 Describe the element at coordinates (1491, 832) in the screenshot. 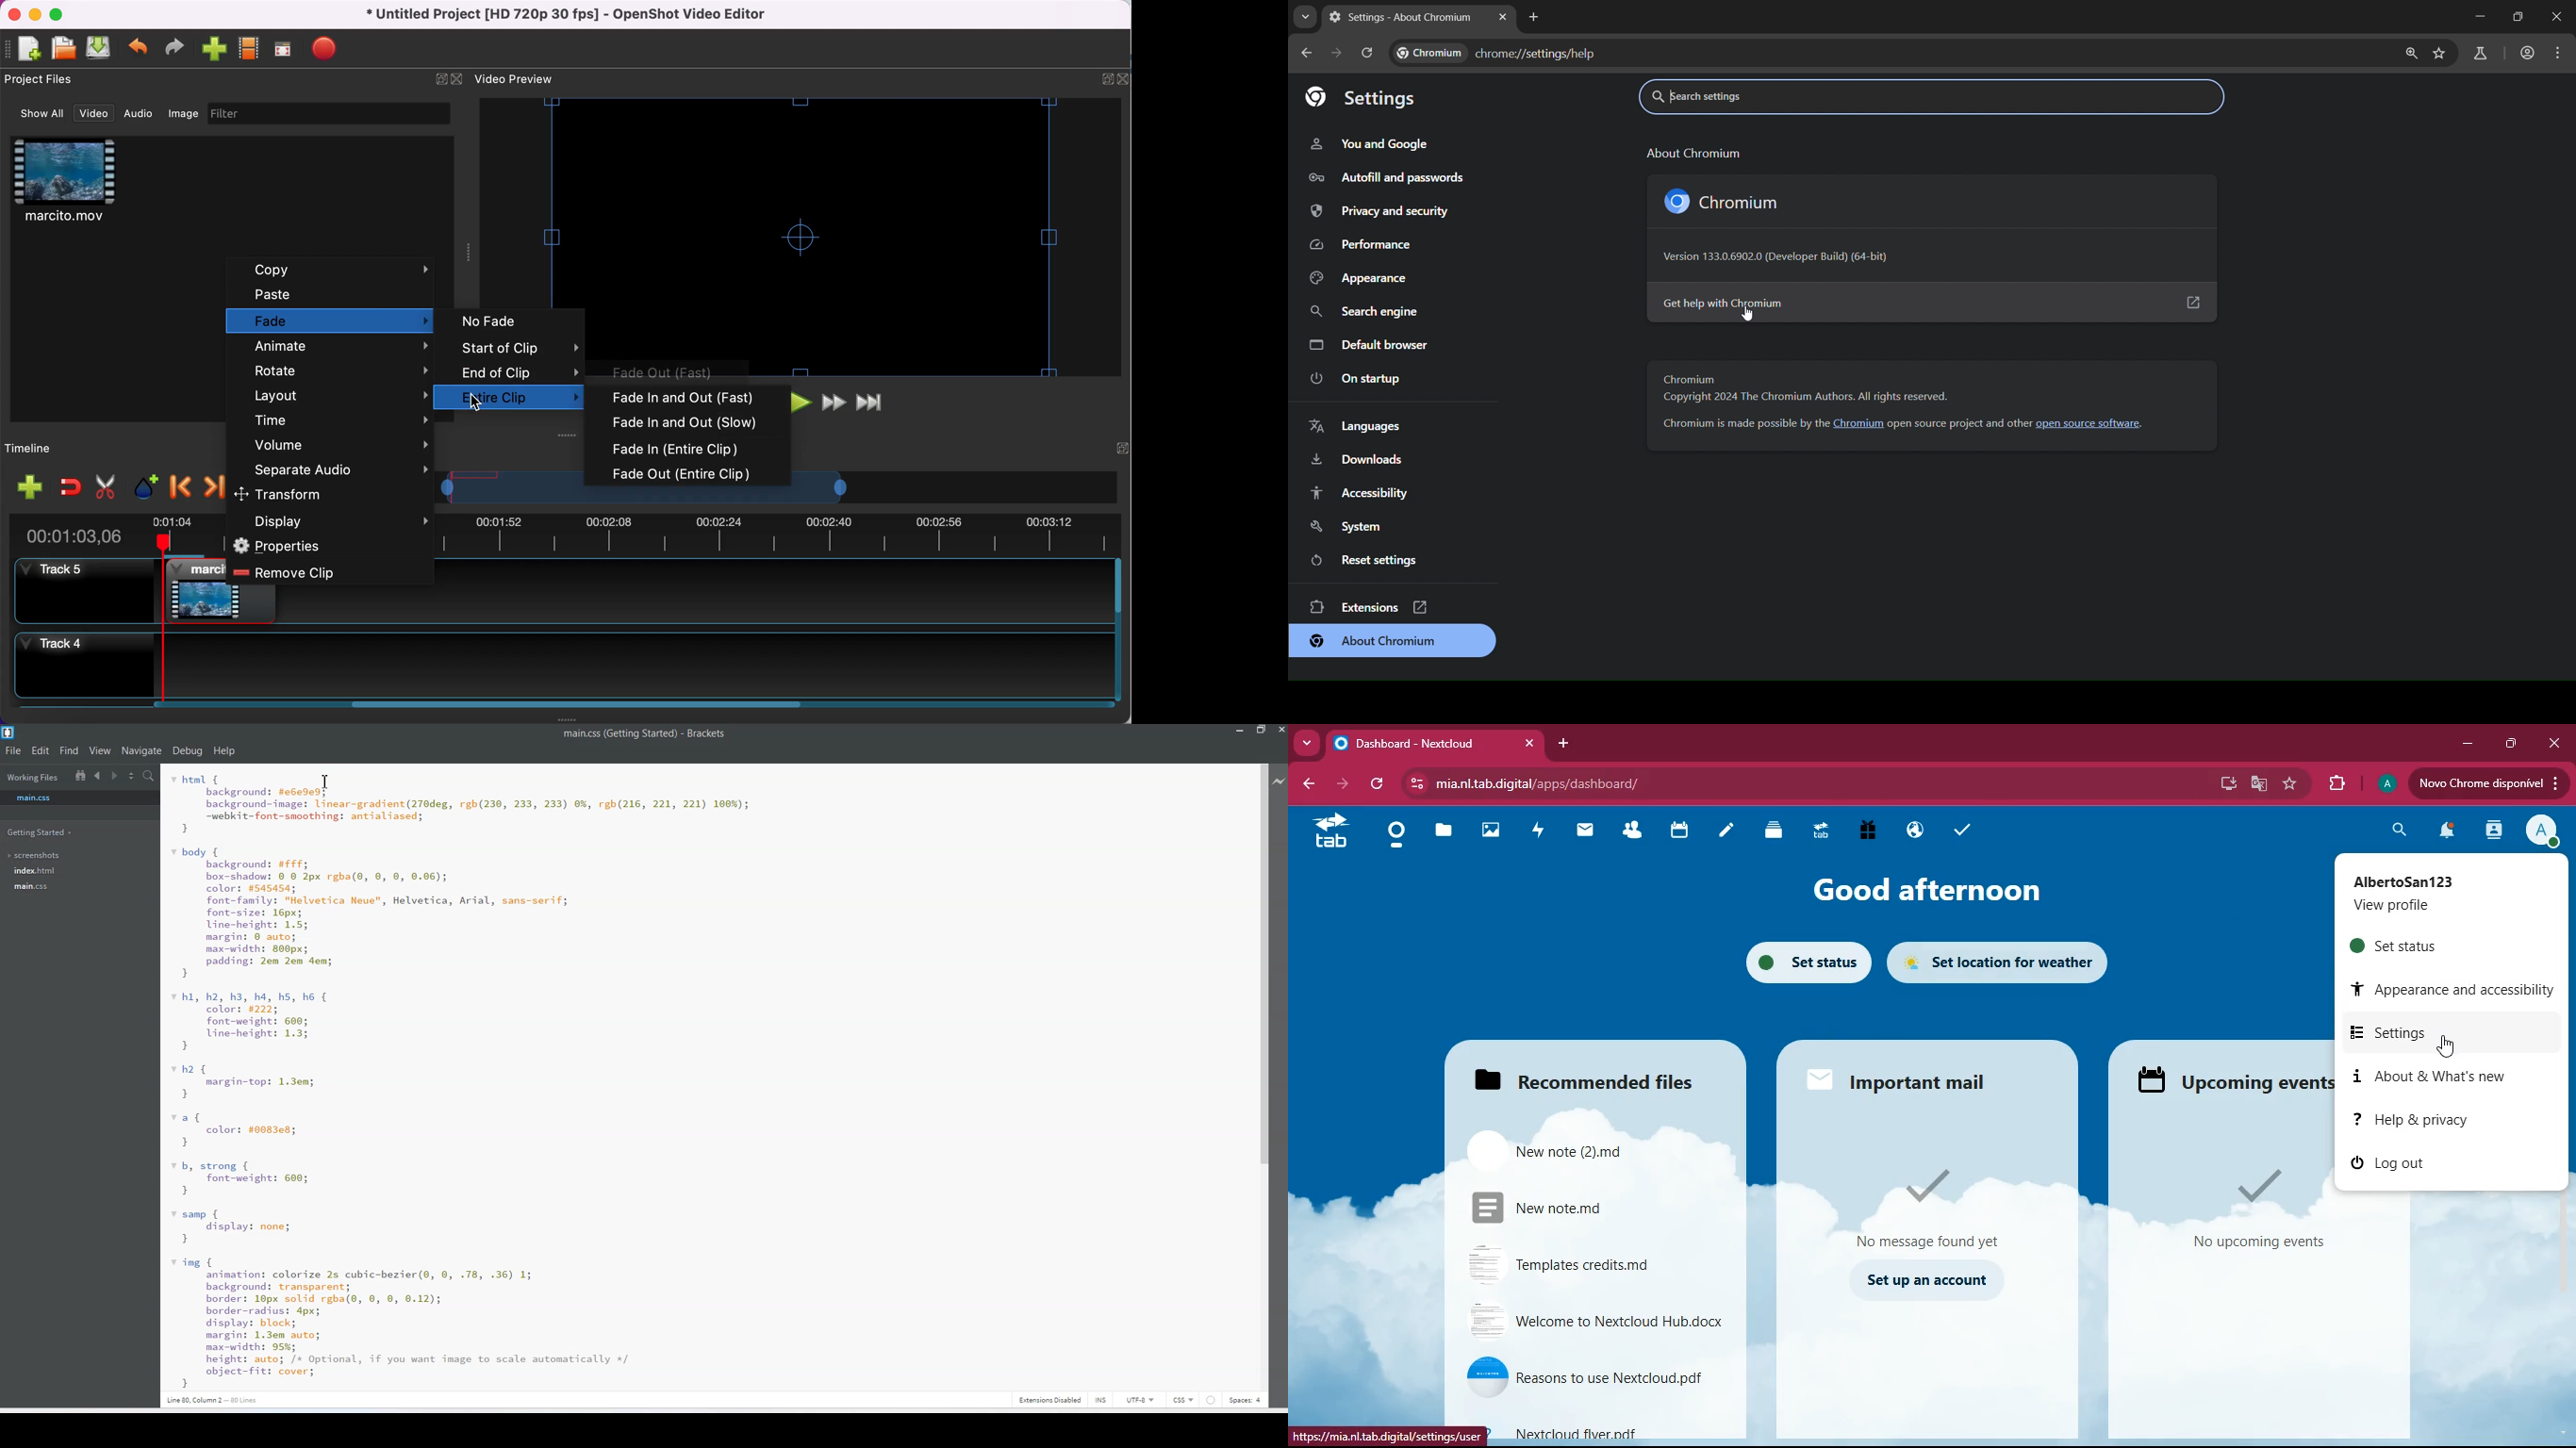

I see `images` at that location.